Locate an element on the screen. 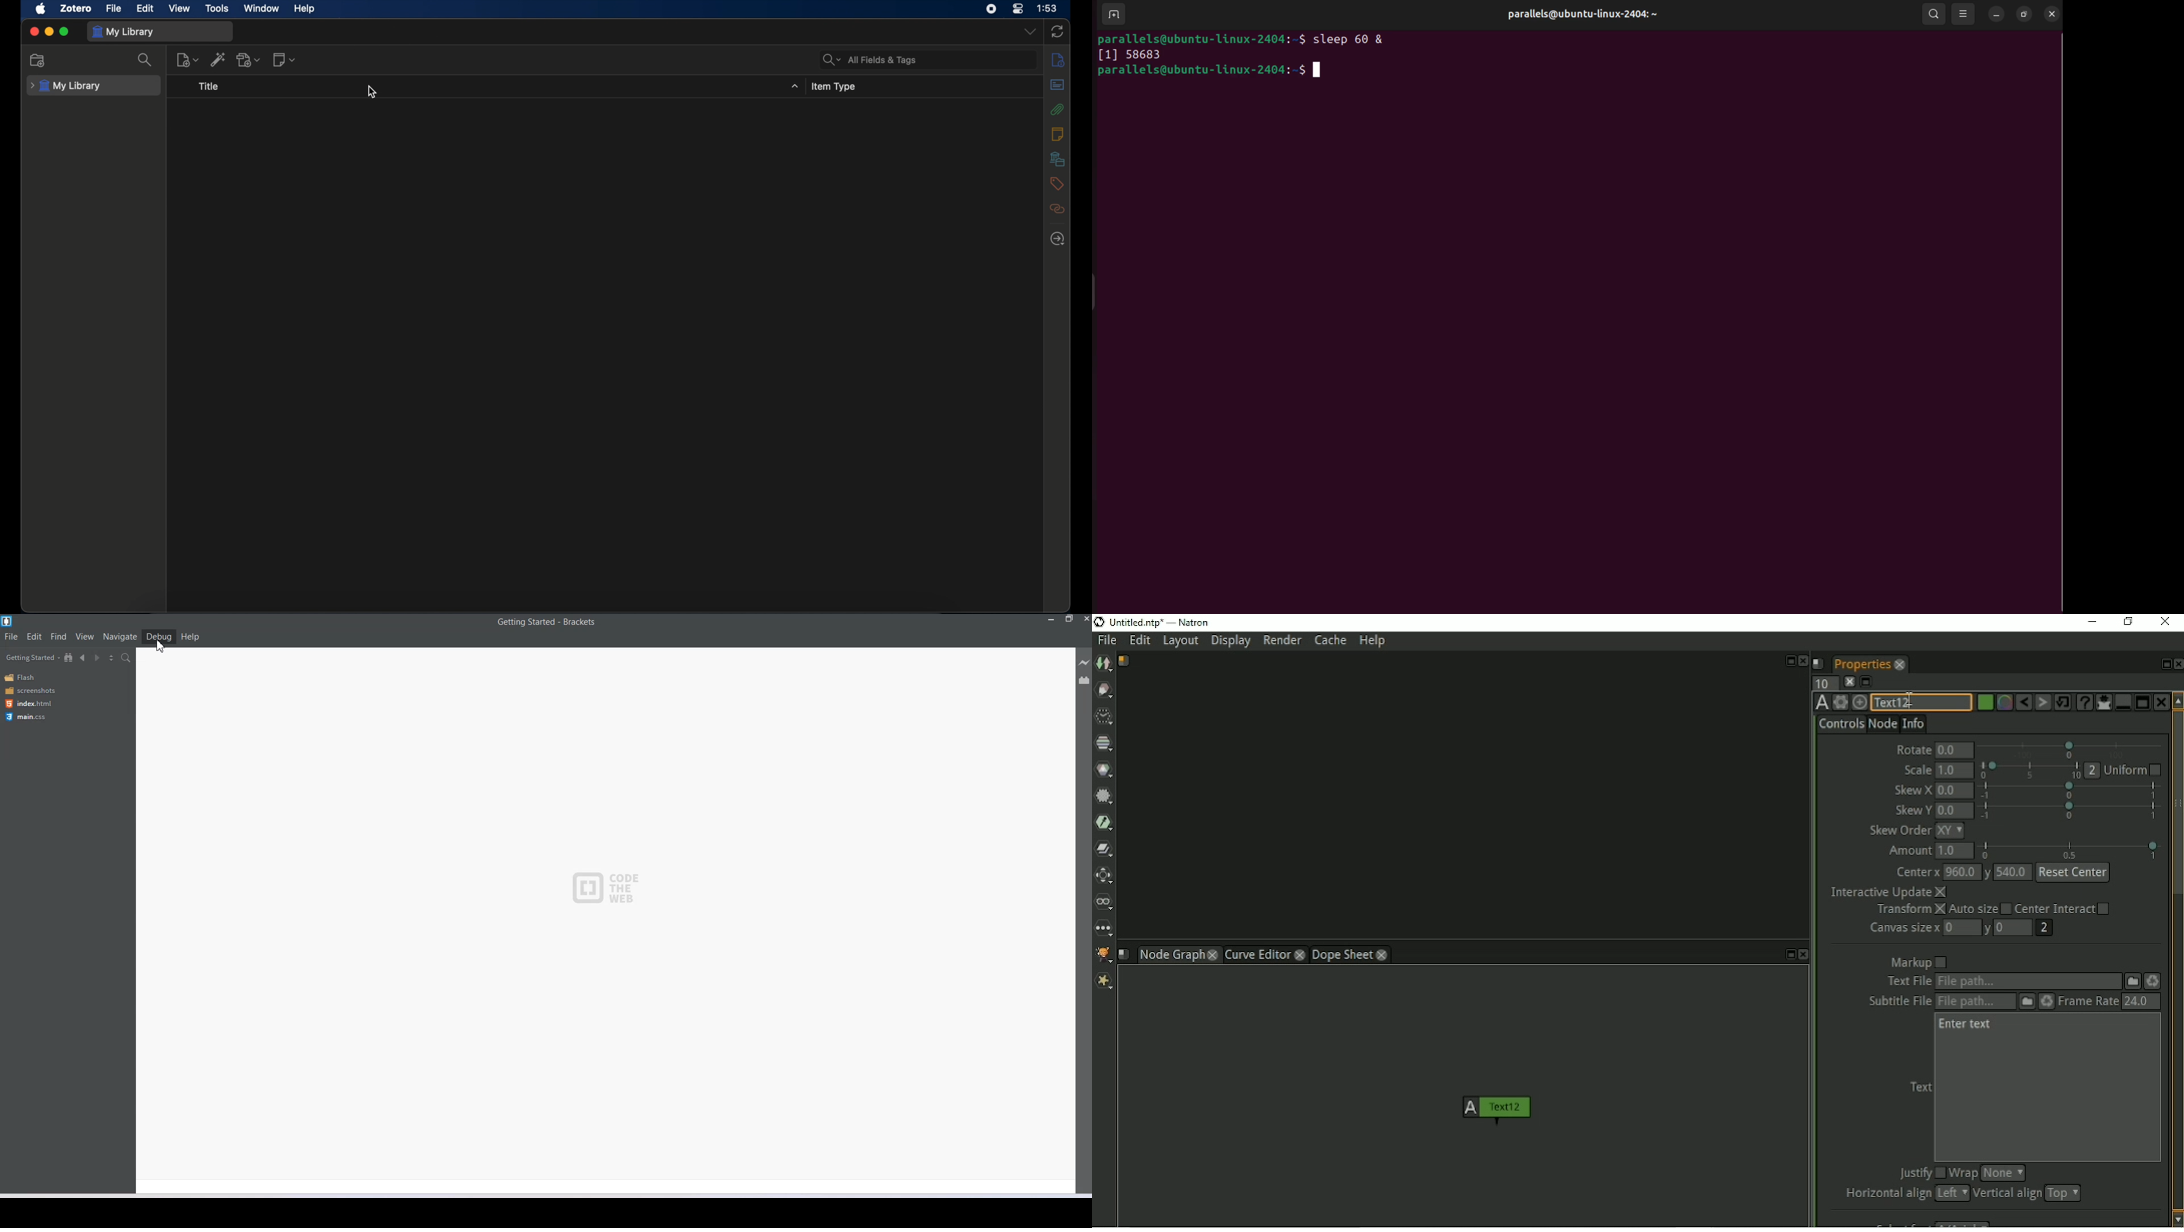 This screenshot has width=2184, height=1232. attachments is located at coordinates (1057, 109).